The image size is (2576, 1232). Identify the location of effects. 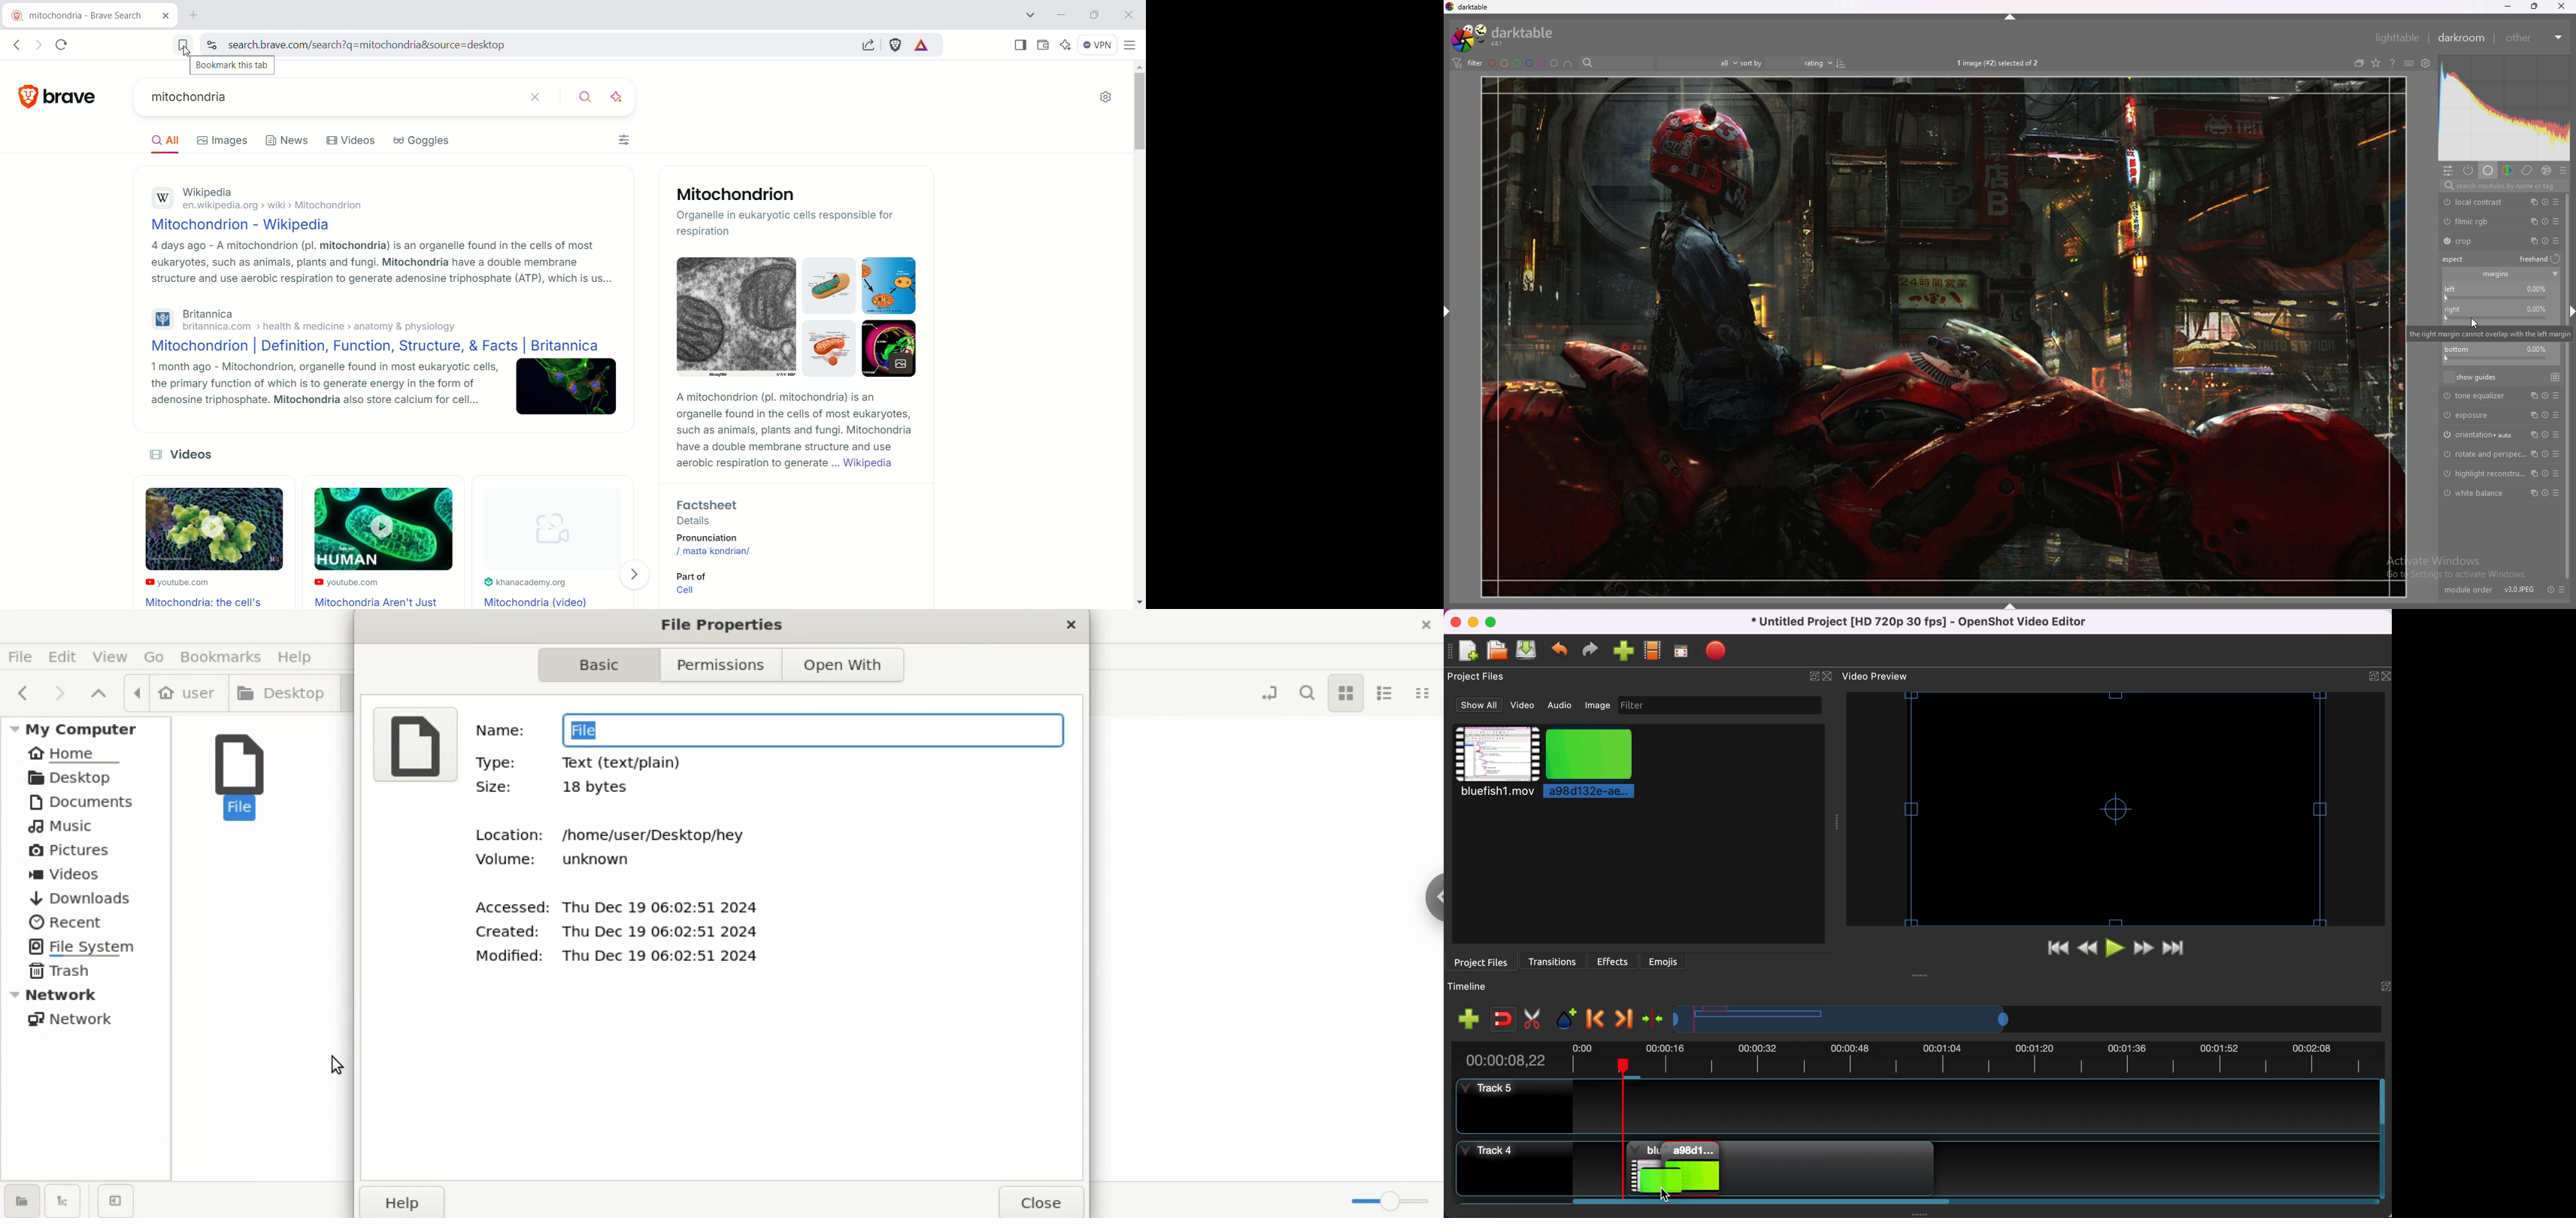
(1613, 961).